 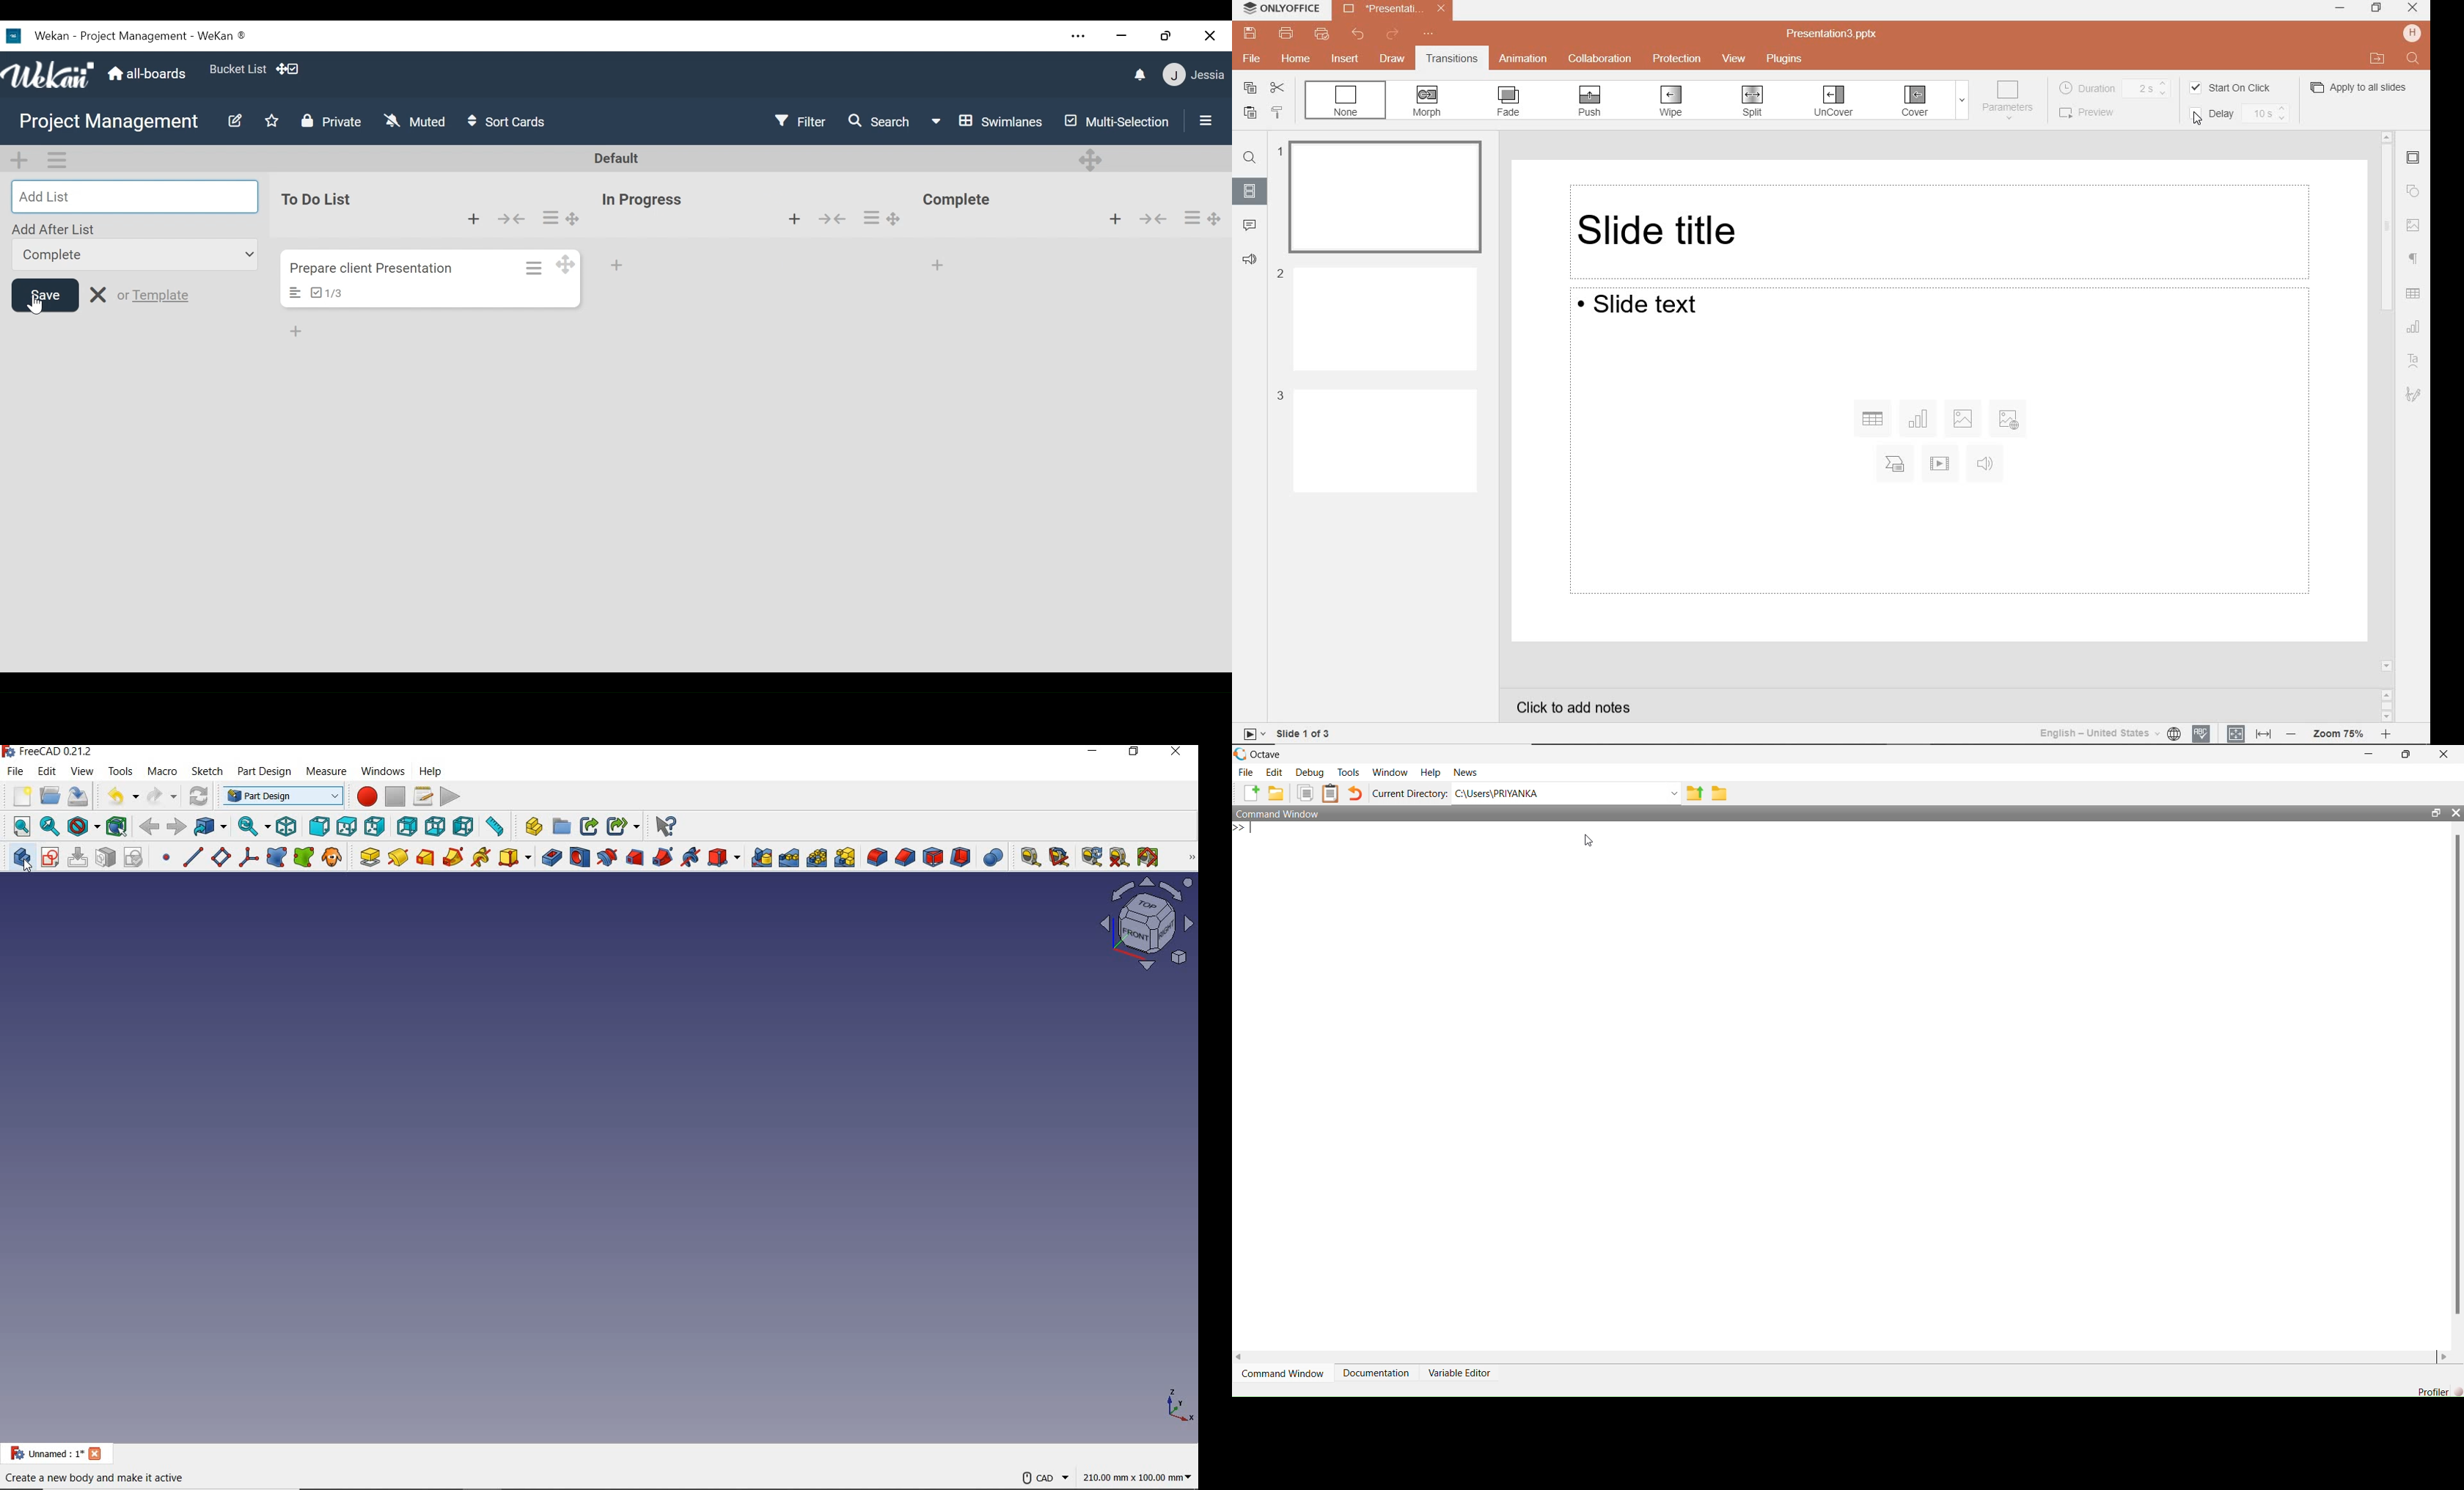 I want to click on What's this?, so click(x=667, y=824).